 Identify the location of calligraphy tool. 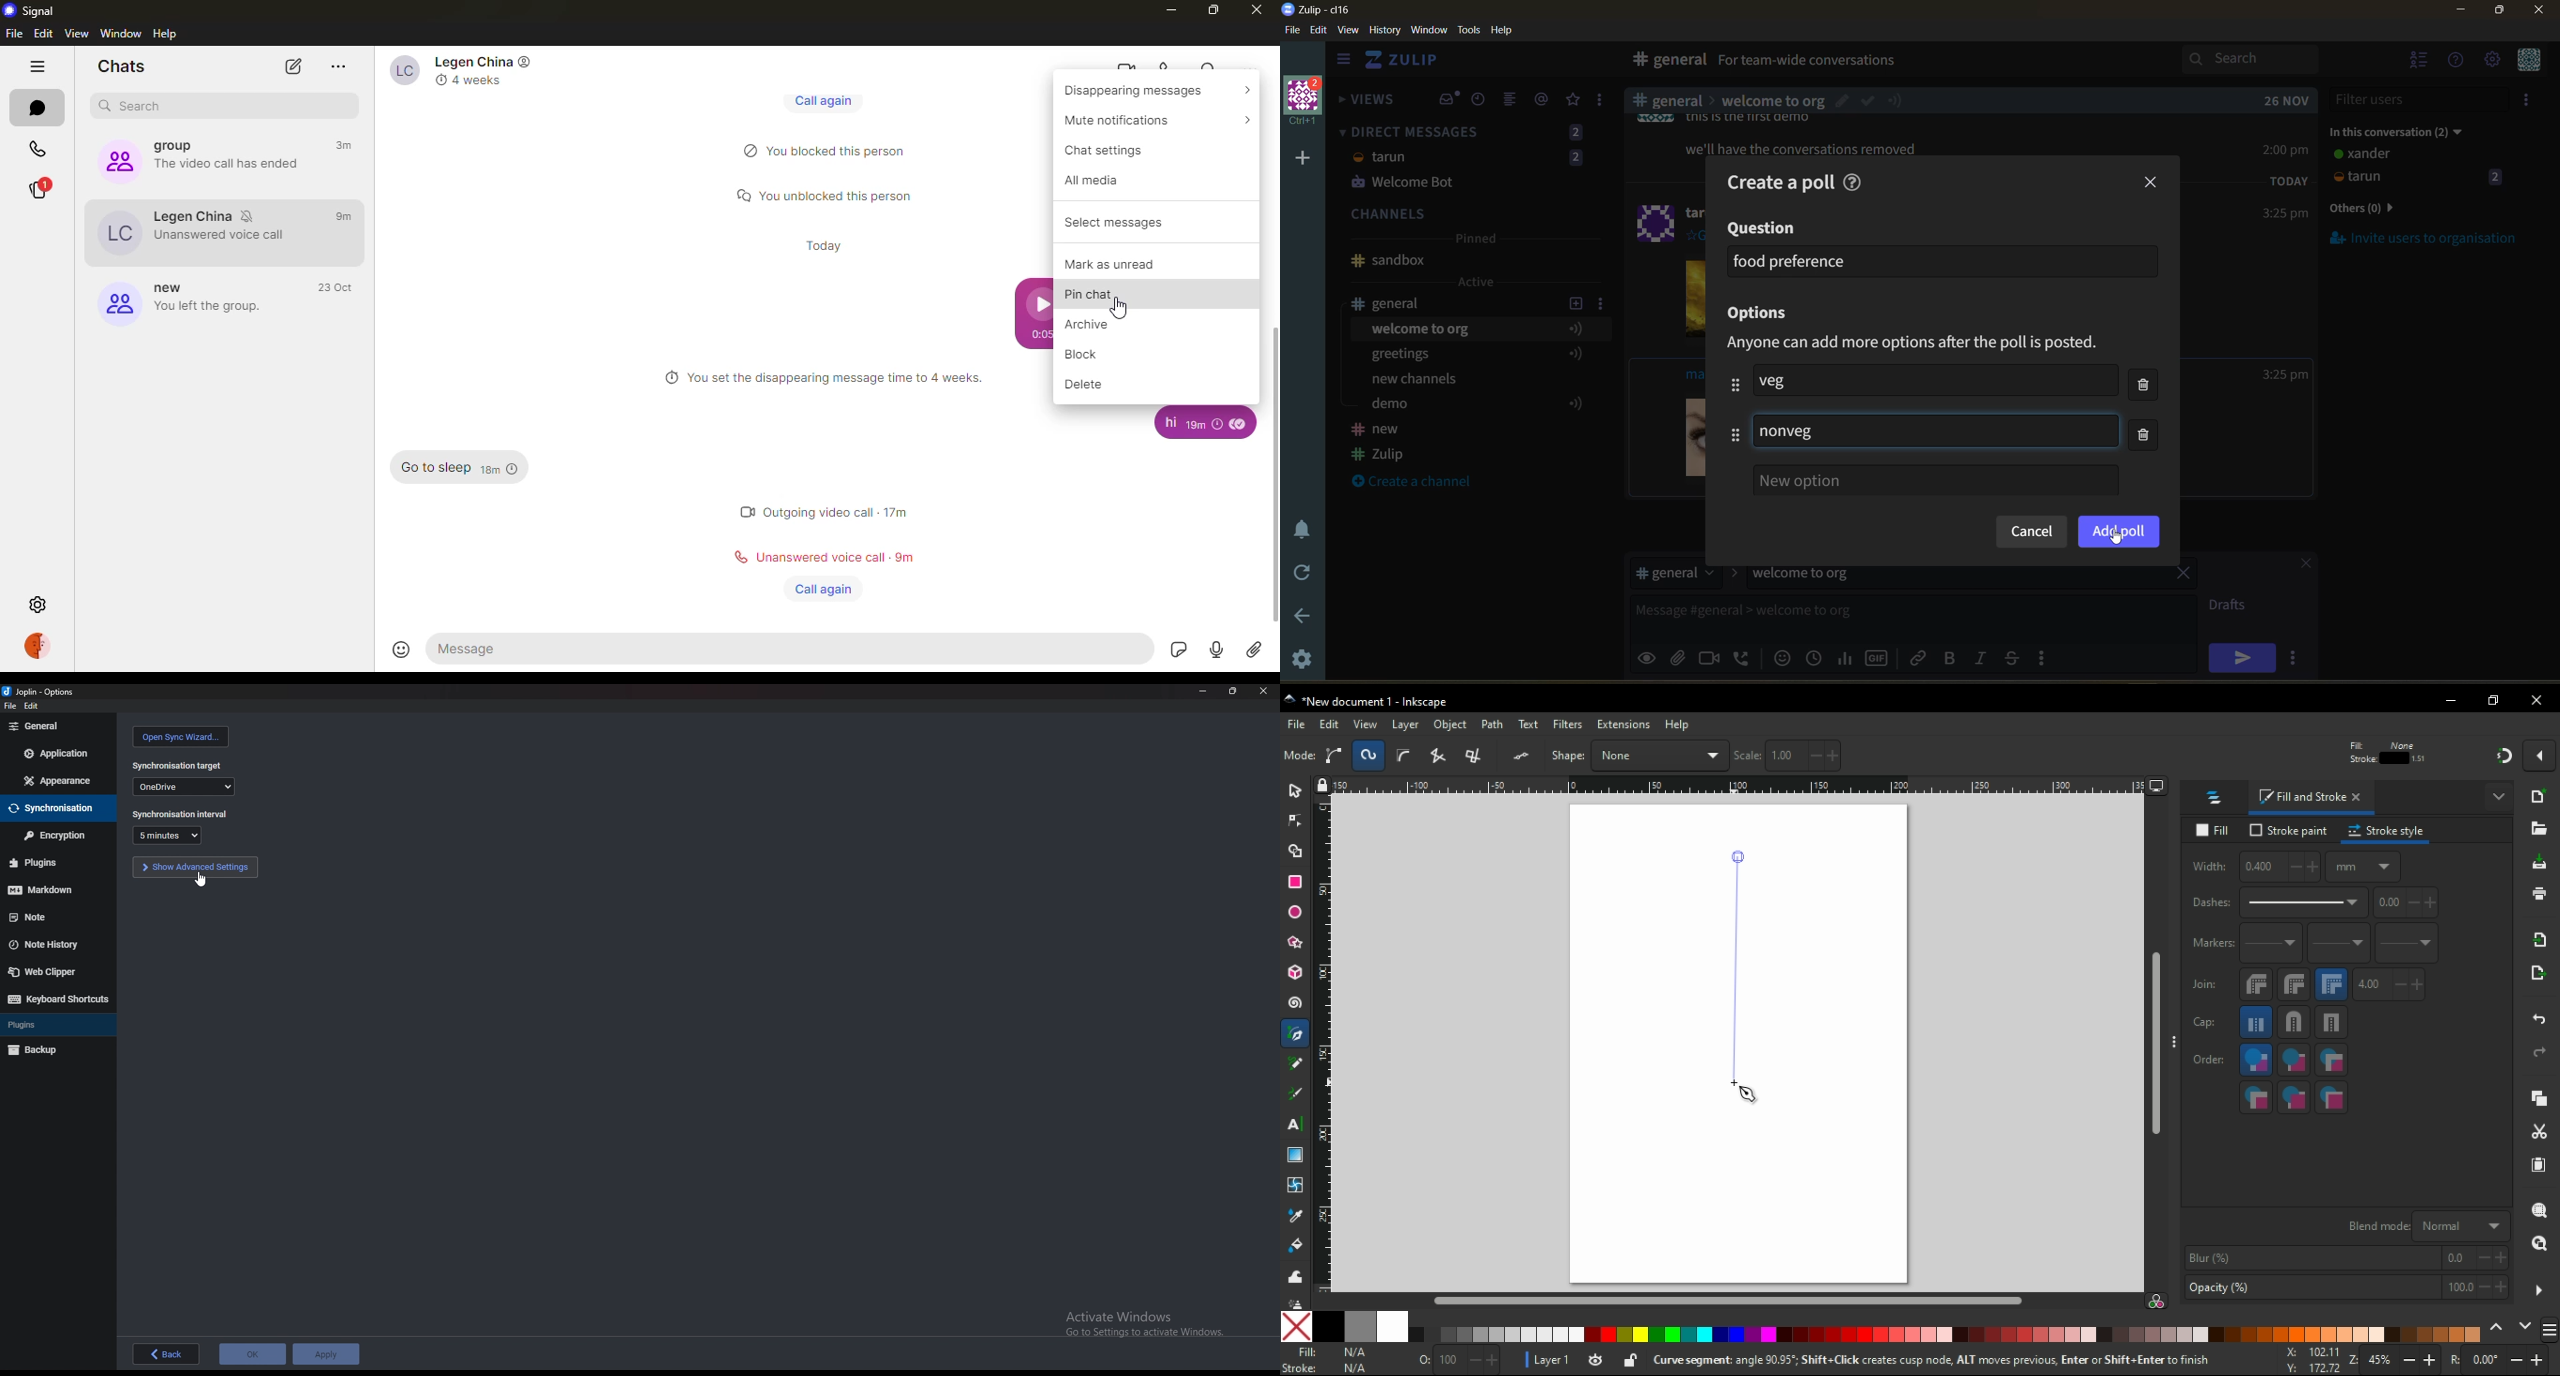
(1296, 1094).